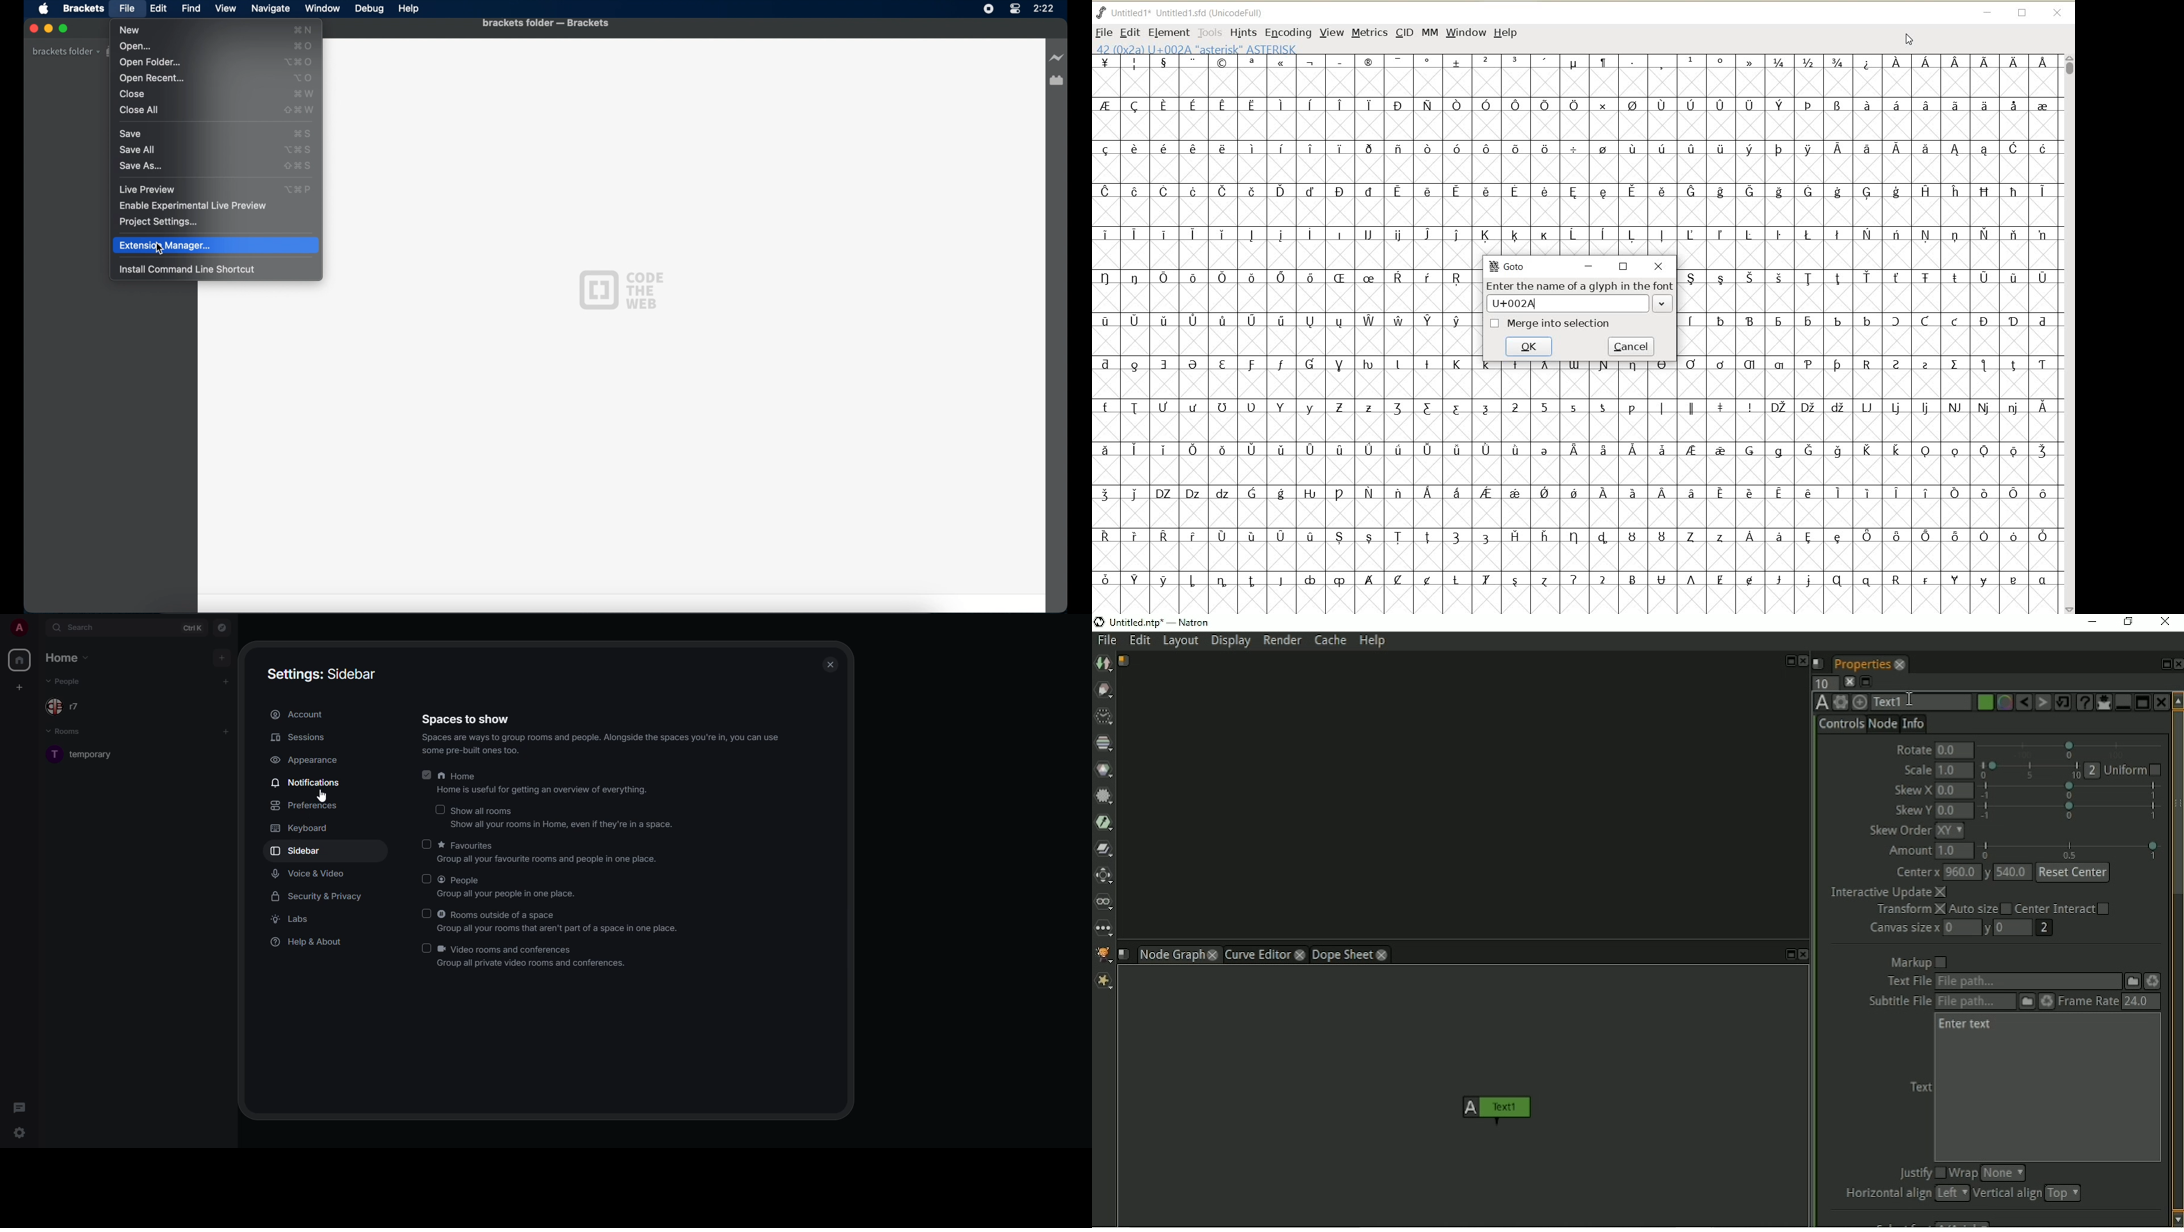 The image size is (2184, 1232). I want to click on add, so click(222, 657).